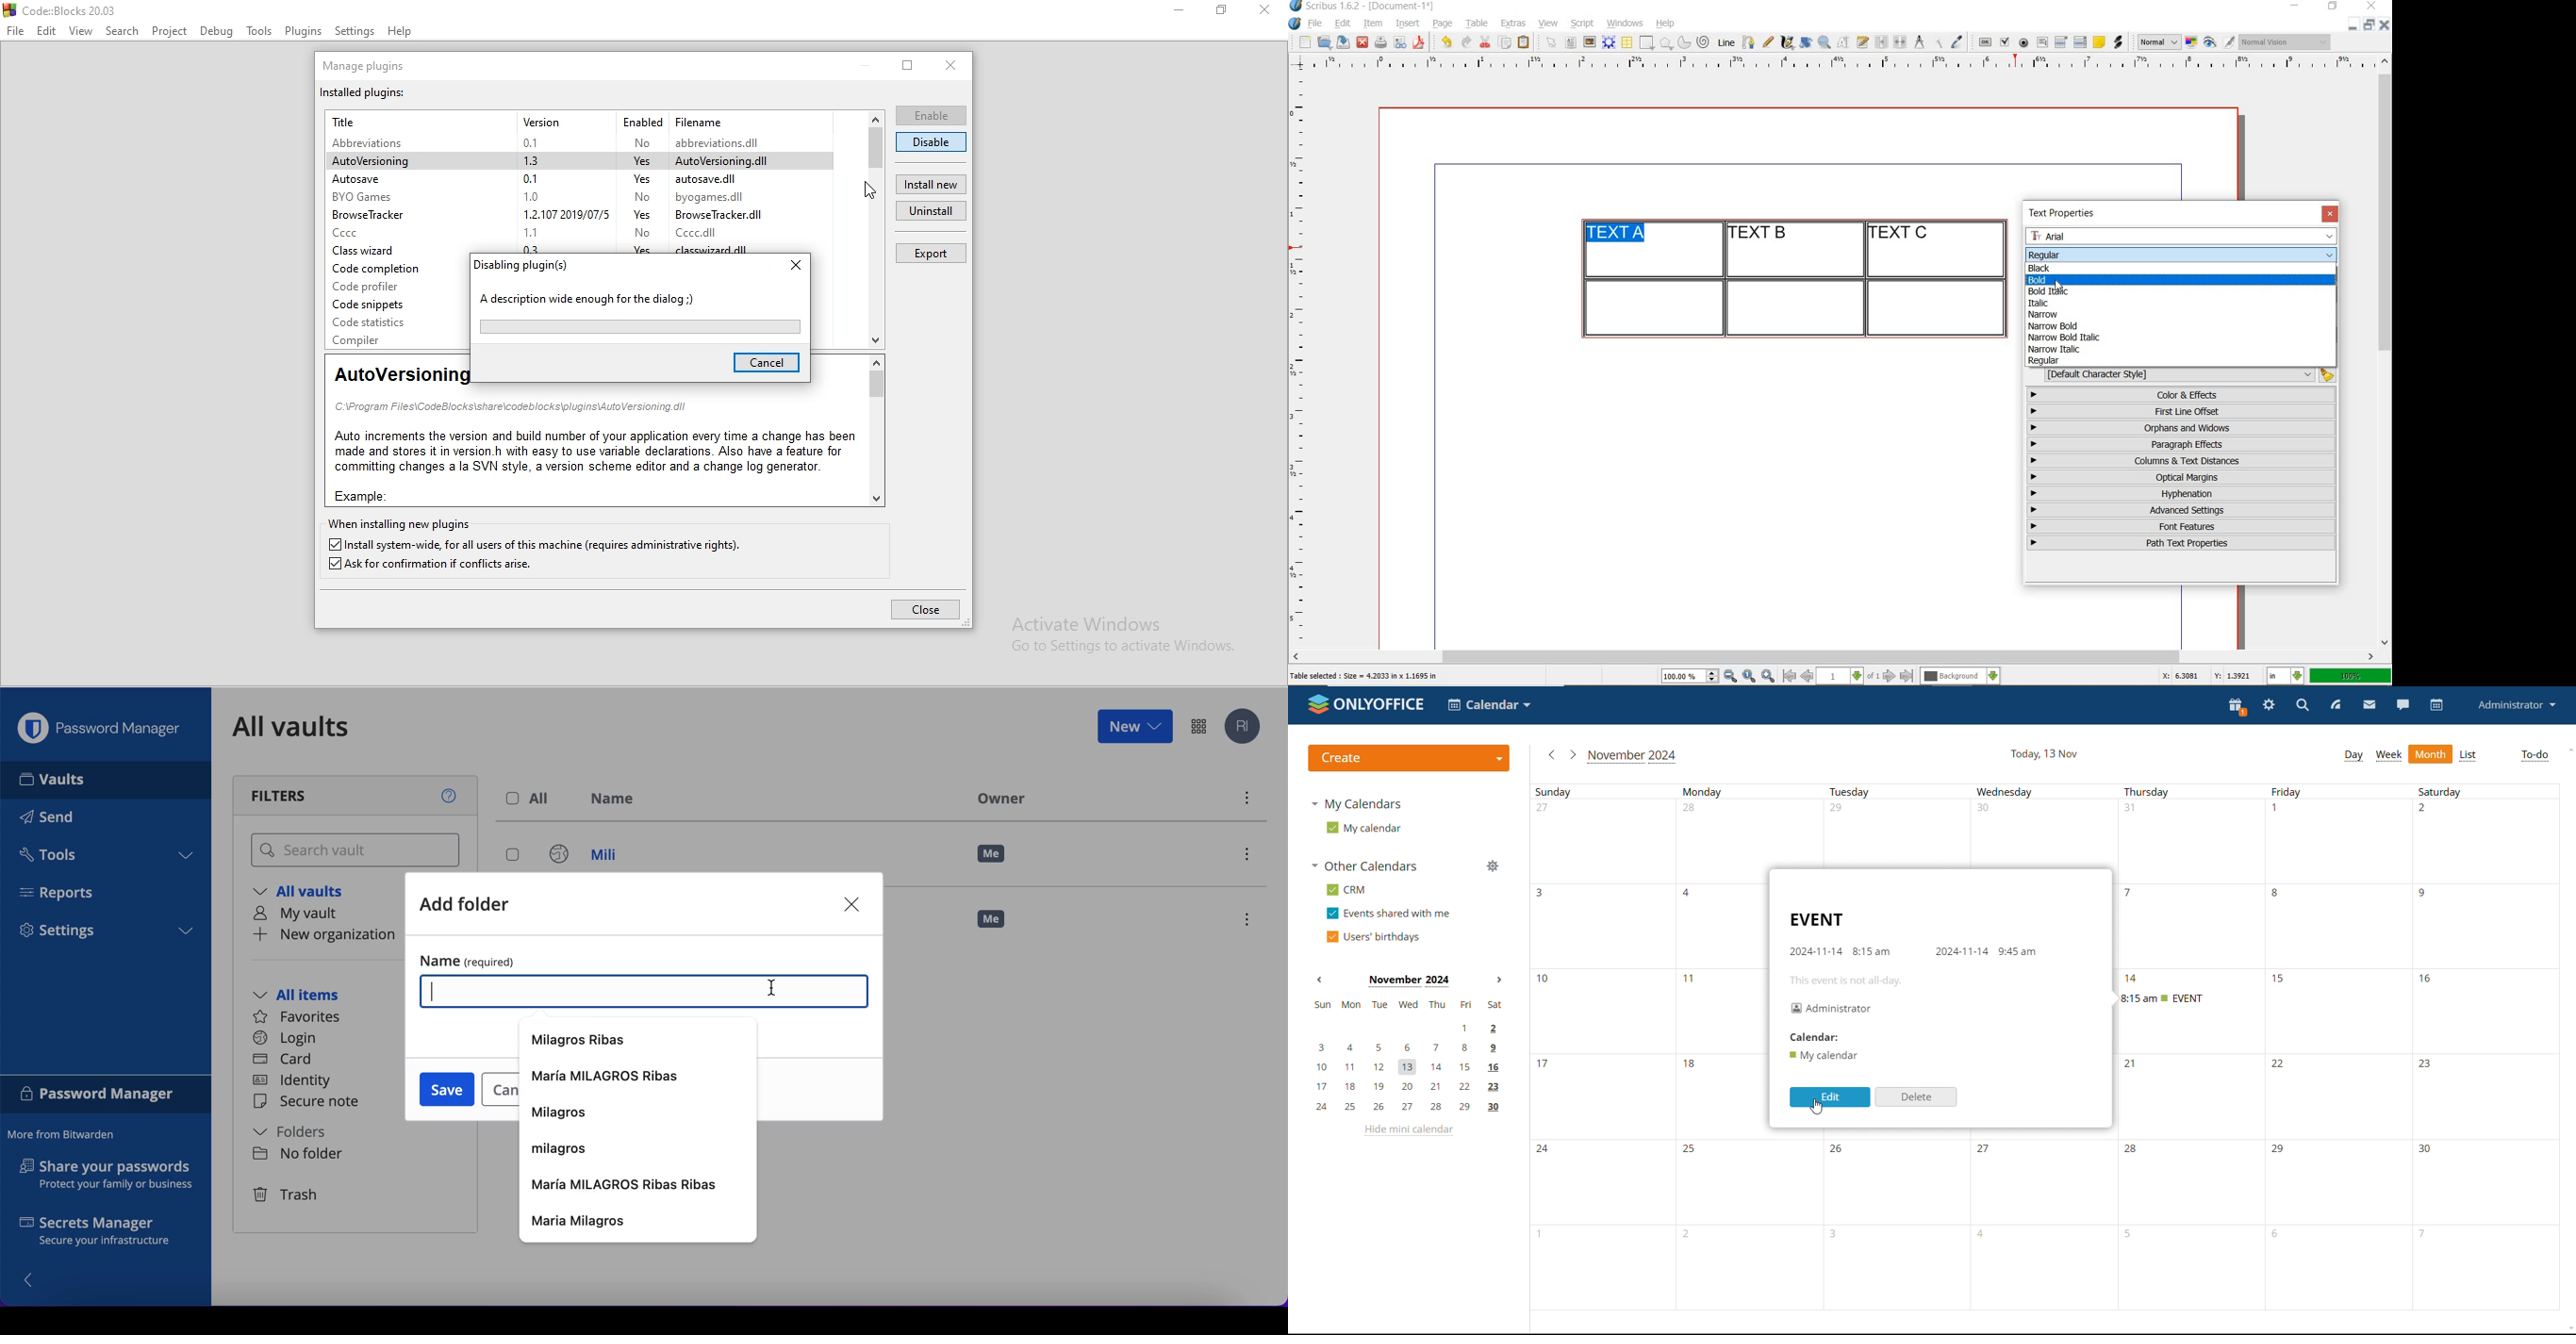 The width and height of the screenshot is (2576, 1344). Describe the element at coordinates (706, 233) in the screenshot. I see `Cece.dll` at that location.